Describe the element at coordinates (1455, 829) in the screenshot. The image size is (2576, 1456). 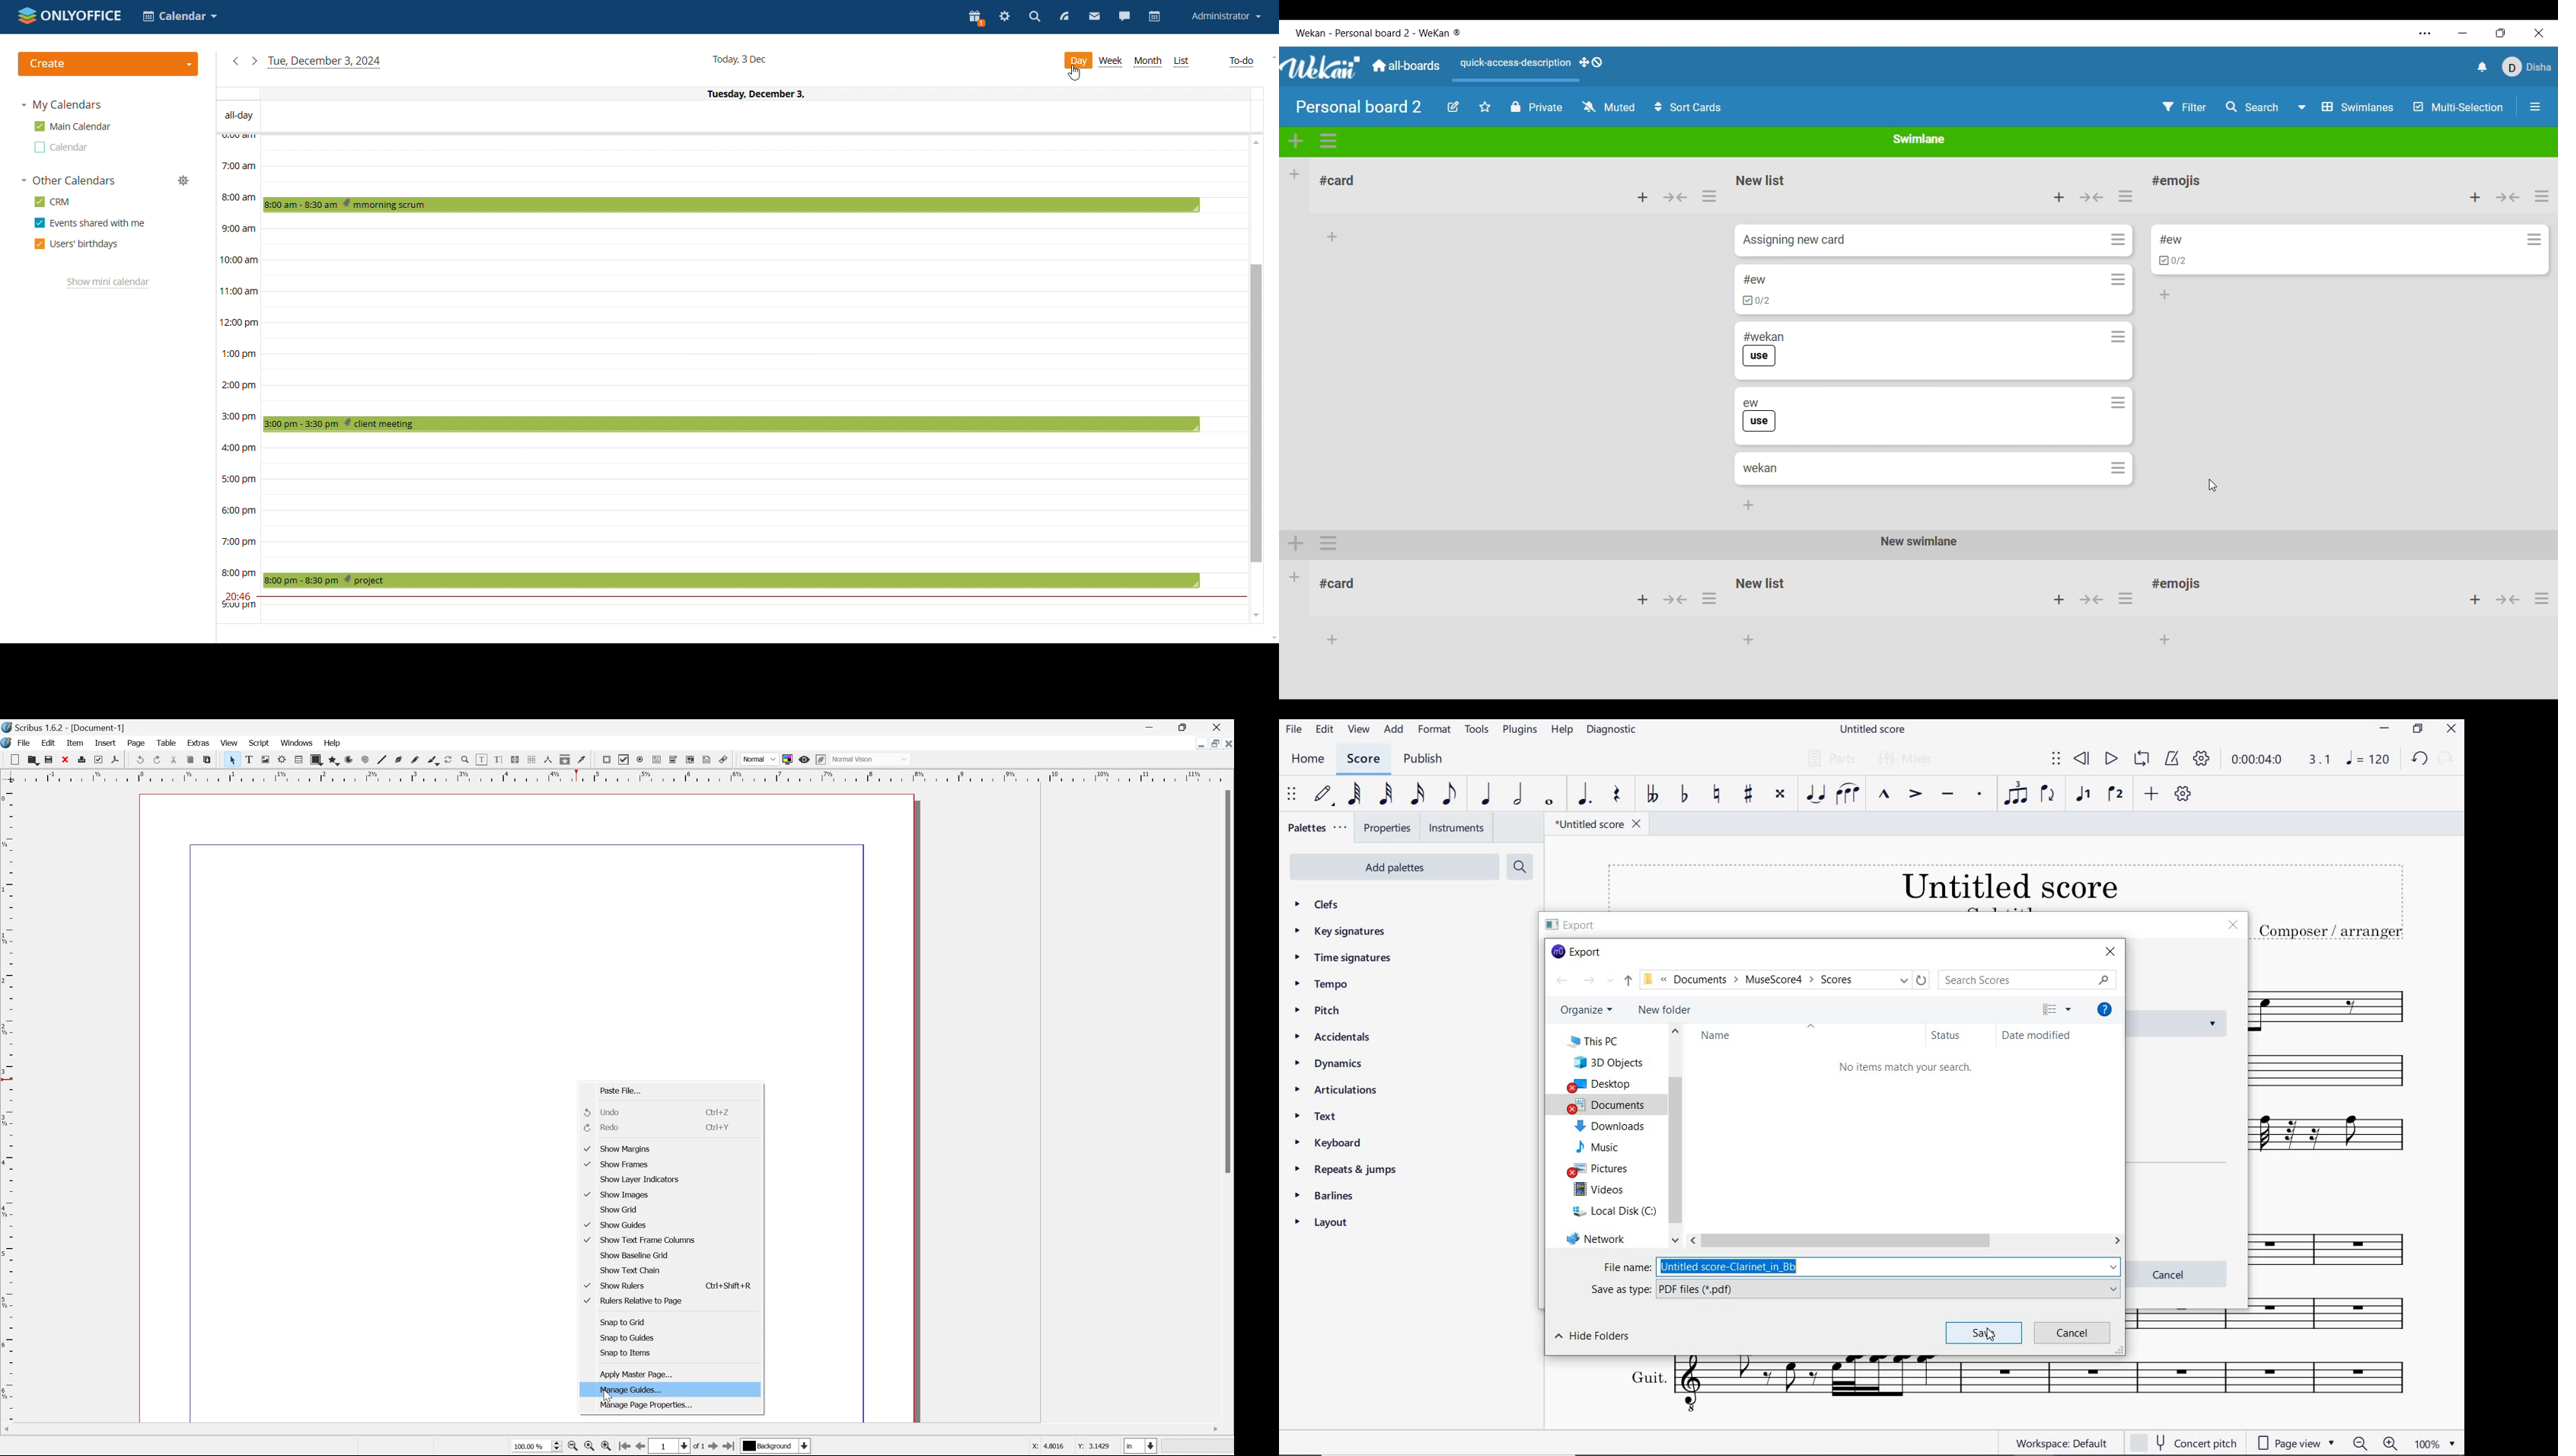
I see `INSTRUMENTS` at that location.